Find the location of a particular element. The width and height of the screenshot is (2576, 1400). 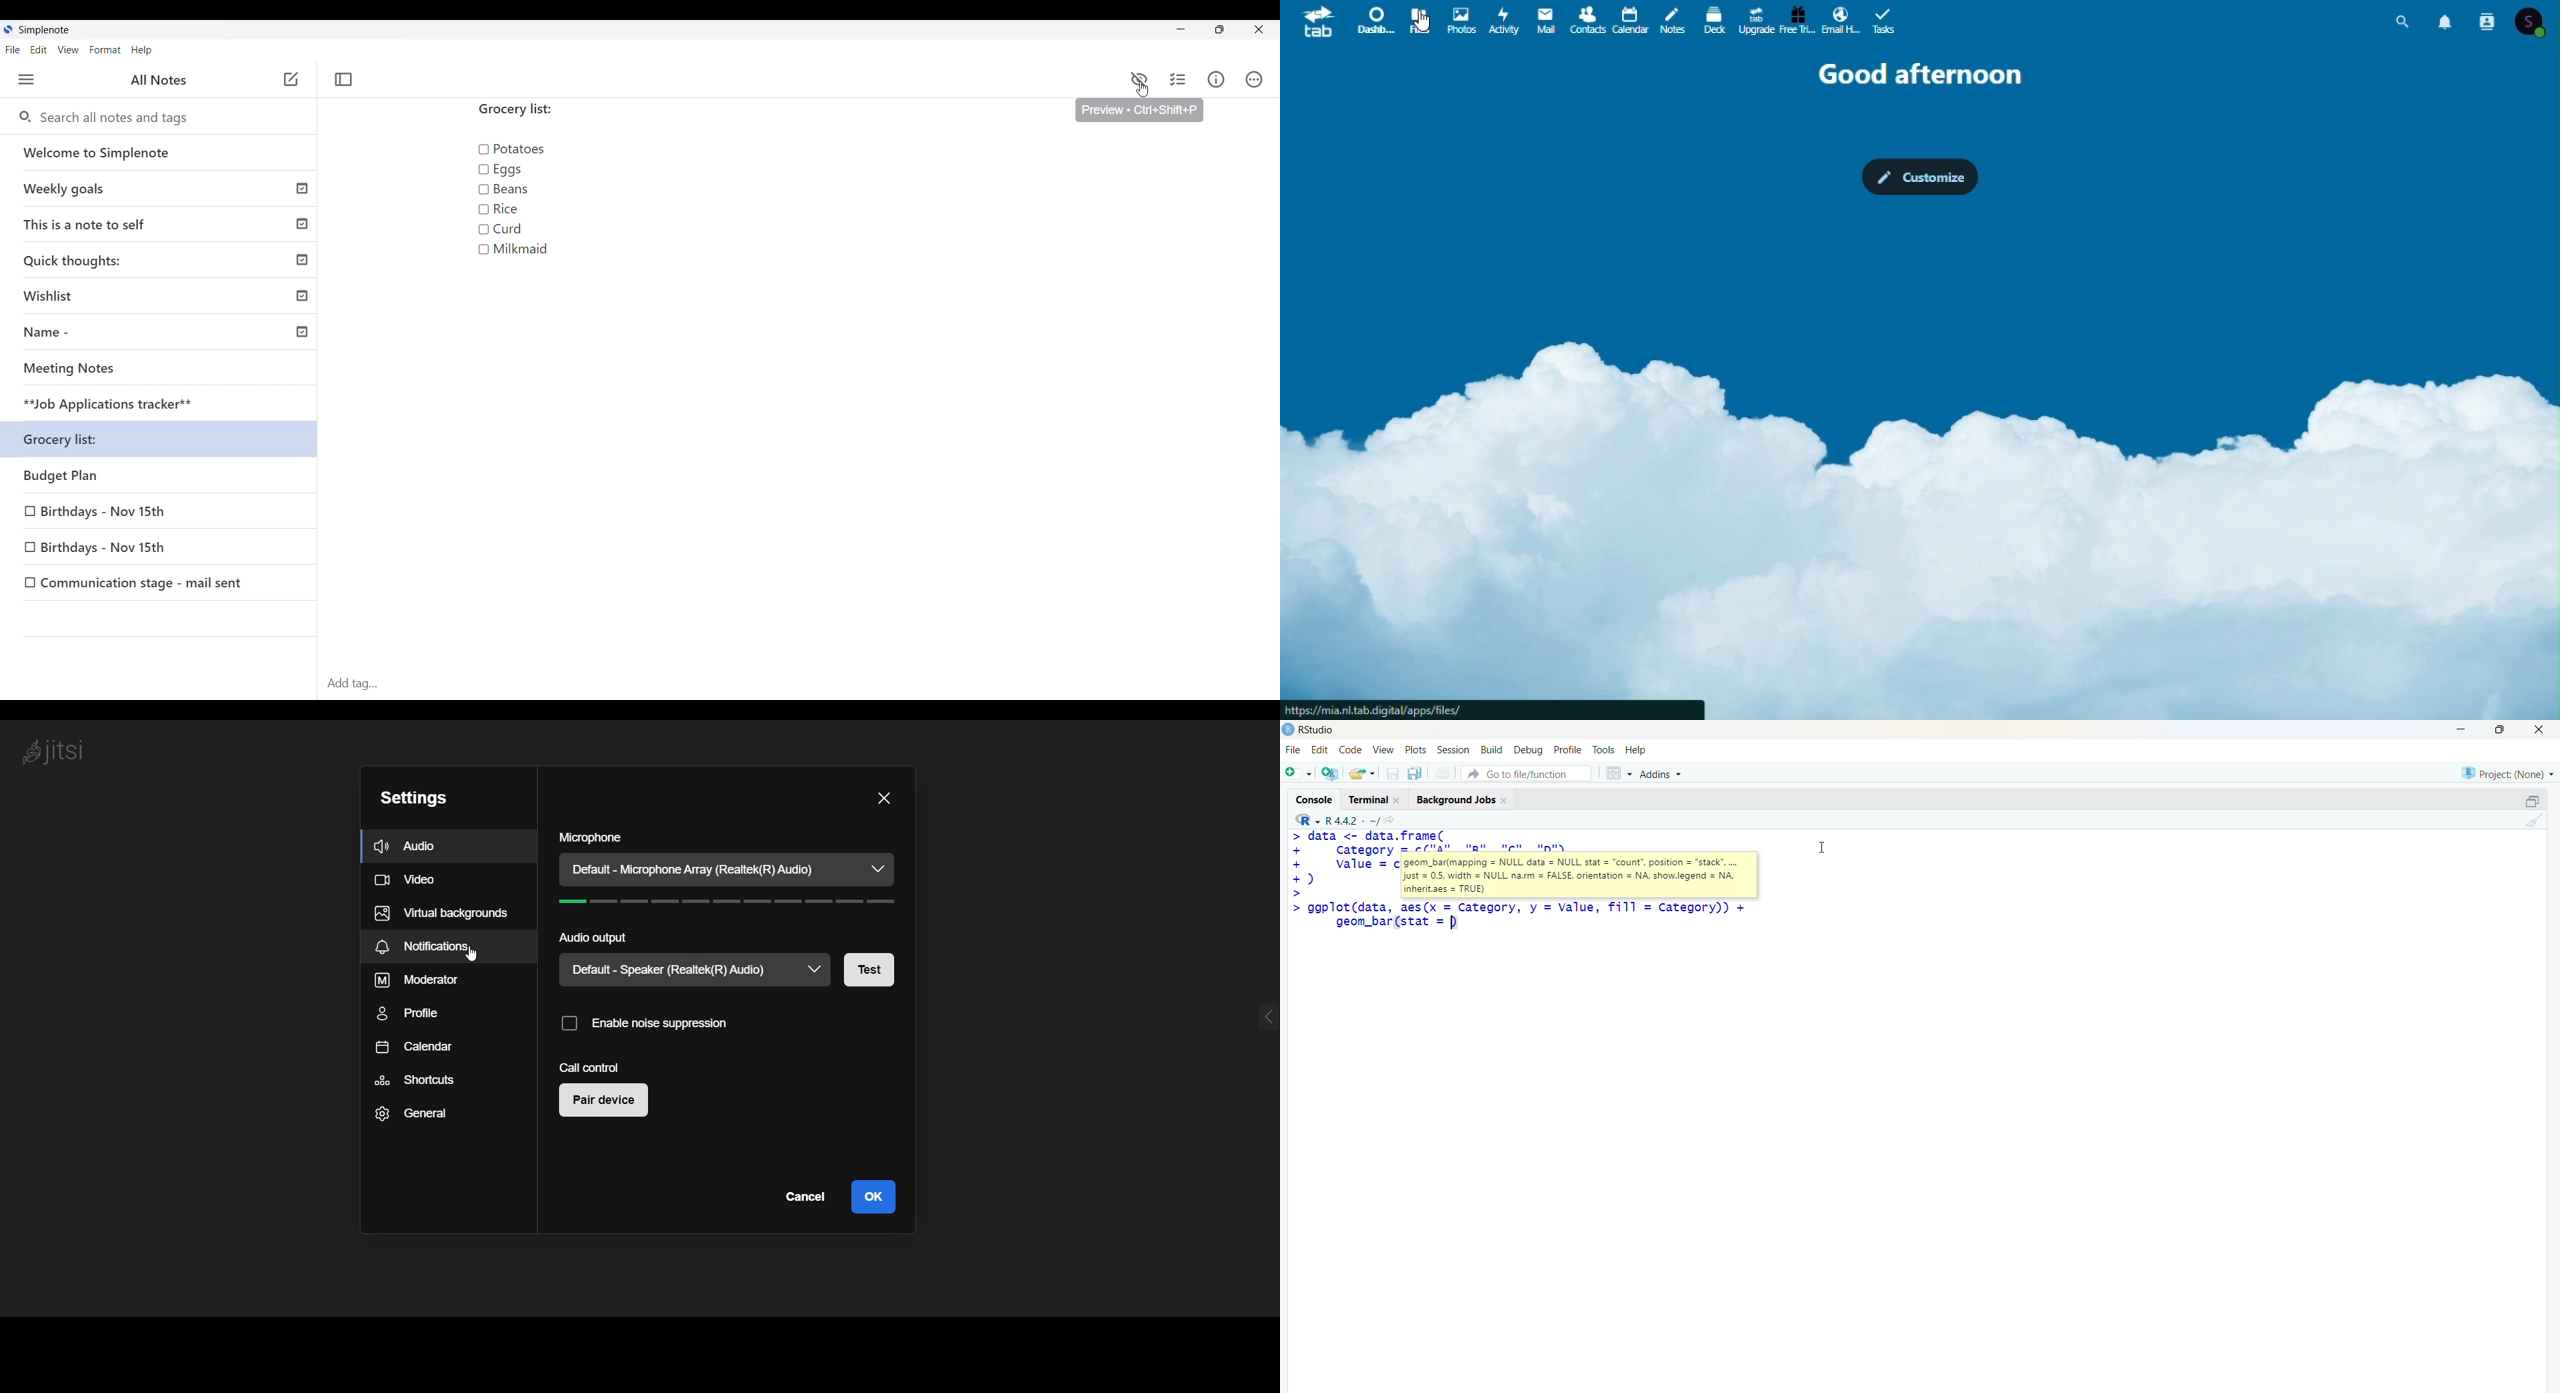

View is located at coordinates (1384, 750).